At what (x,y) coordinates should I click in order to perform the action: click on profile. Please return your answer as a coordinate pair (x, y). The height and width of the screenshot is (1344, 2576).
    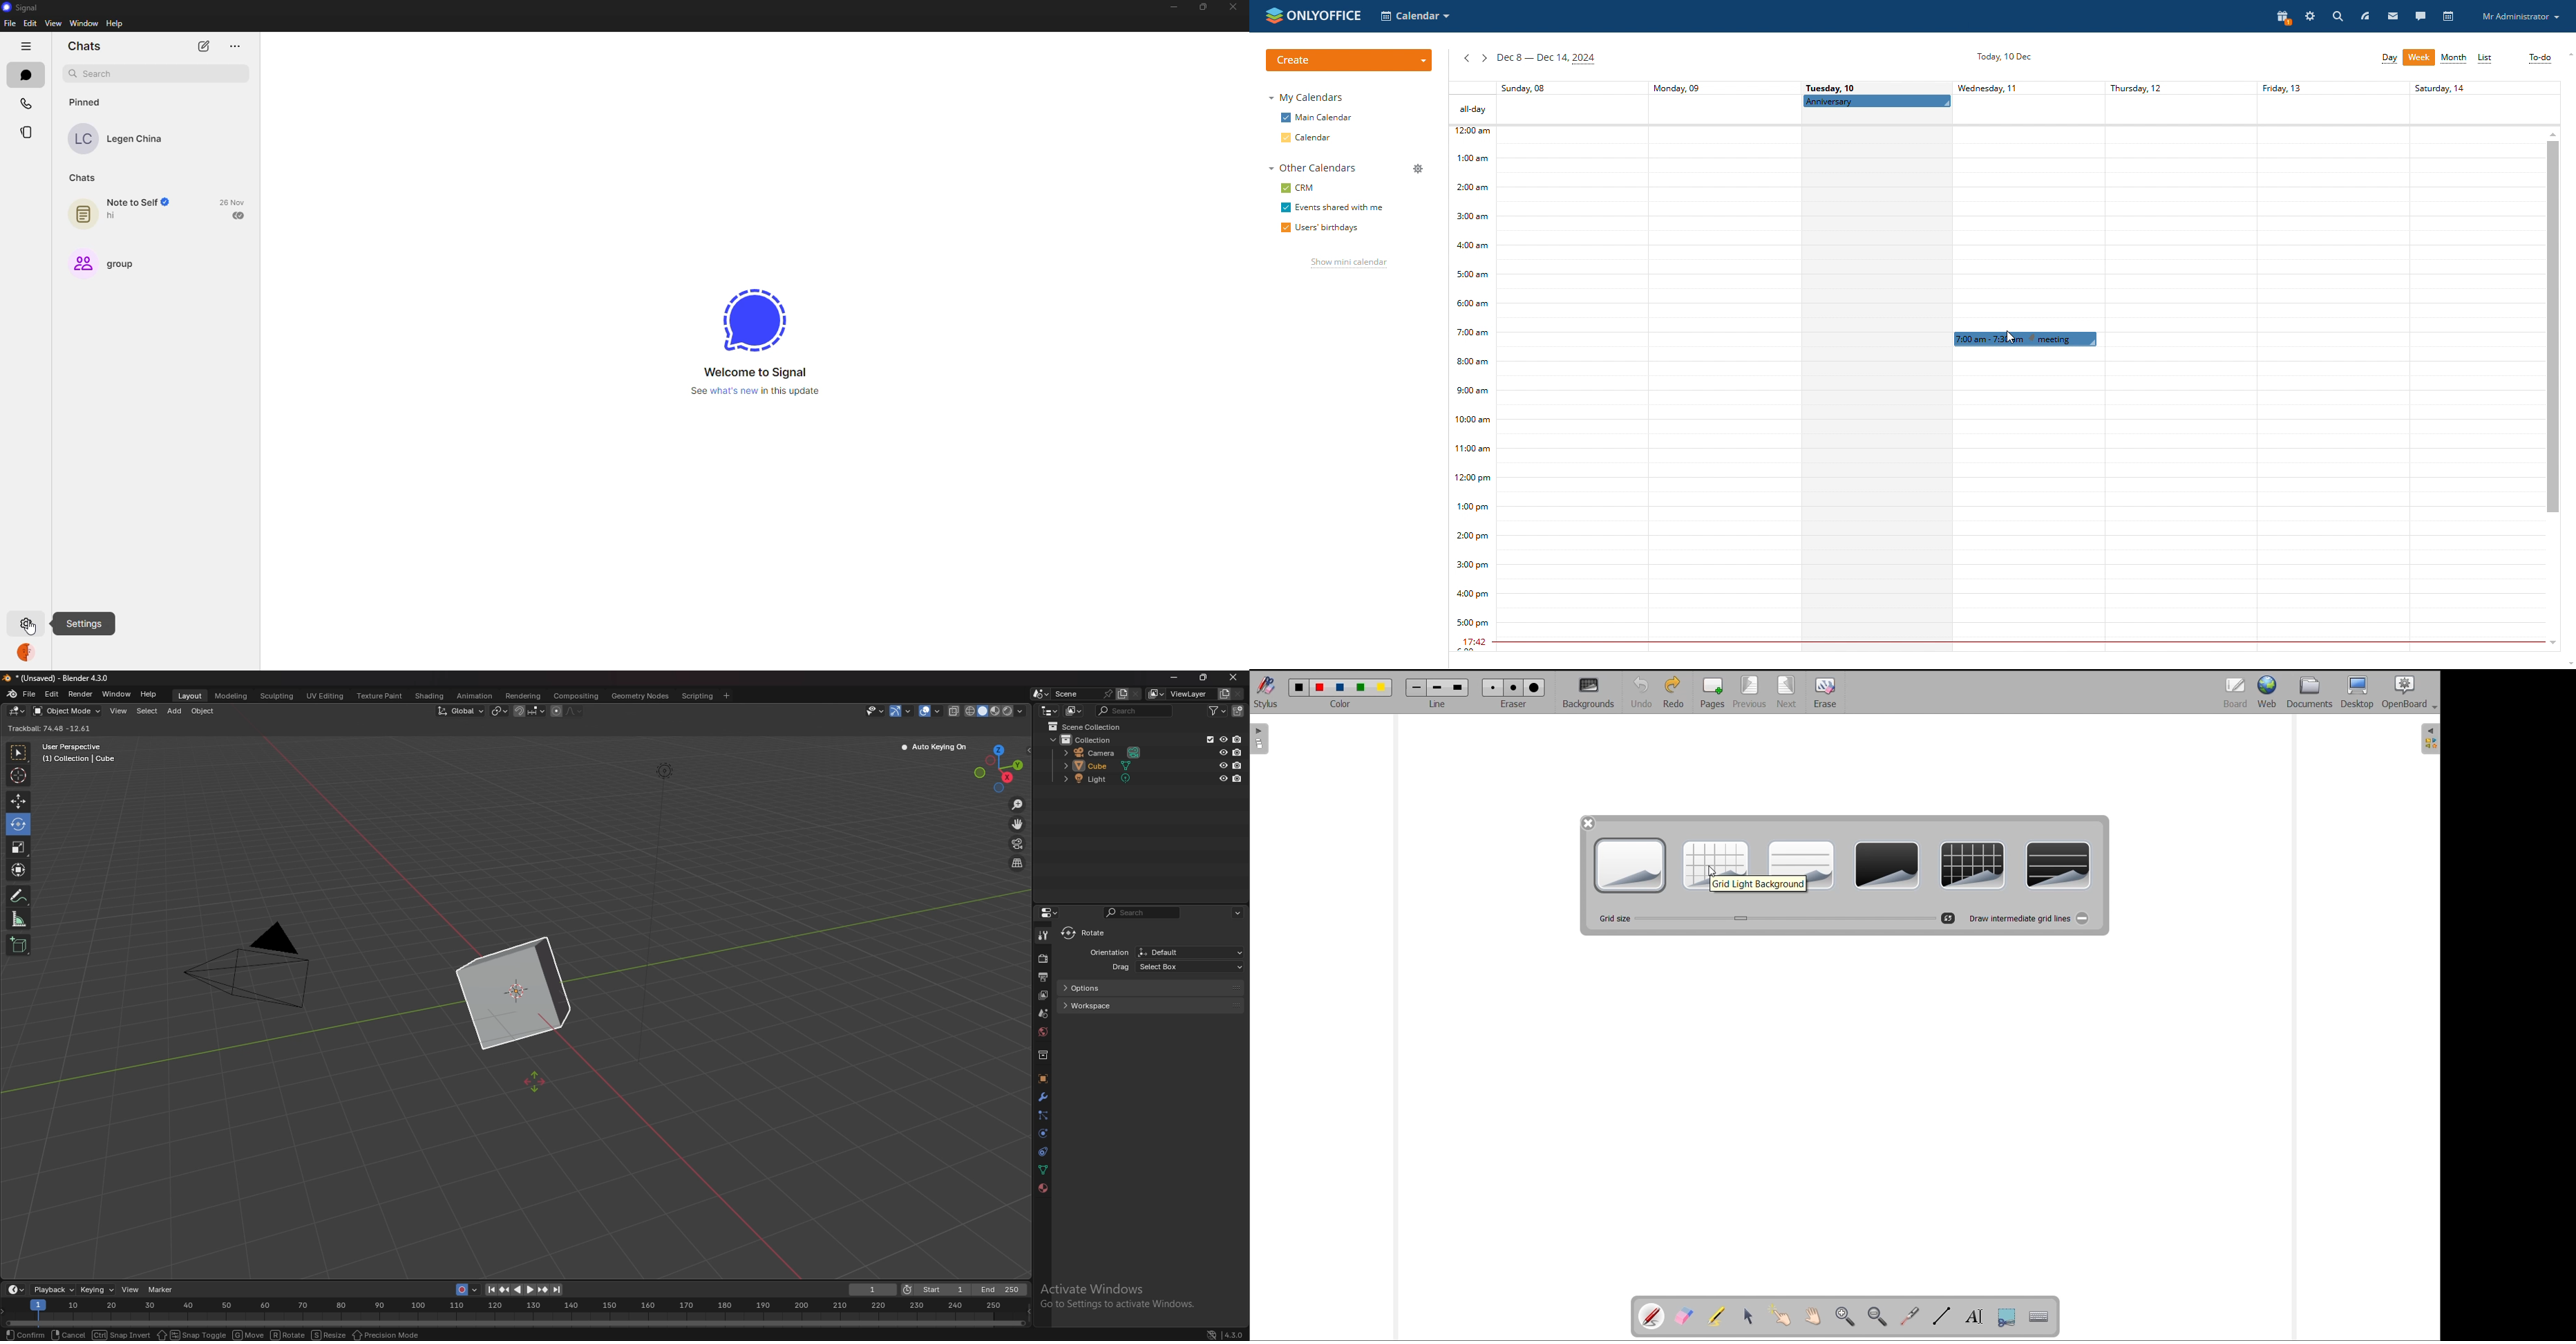
    Looking at the image, I should click on (2521, 17).